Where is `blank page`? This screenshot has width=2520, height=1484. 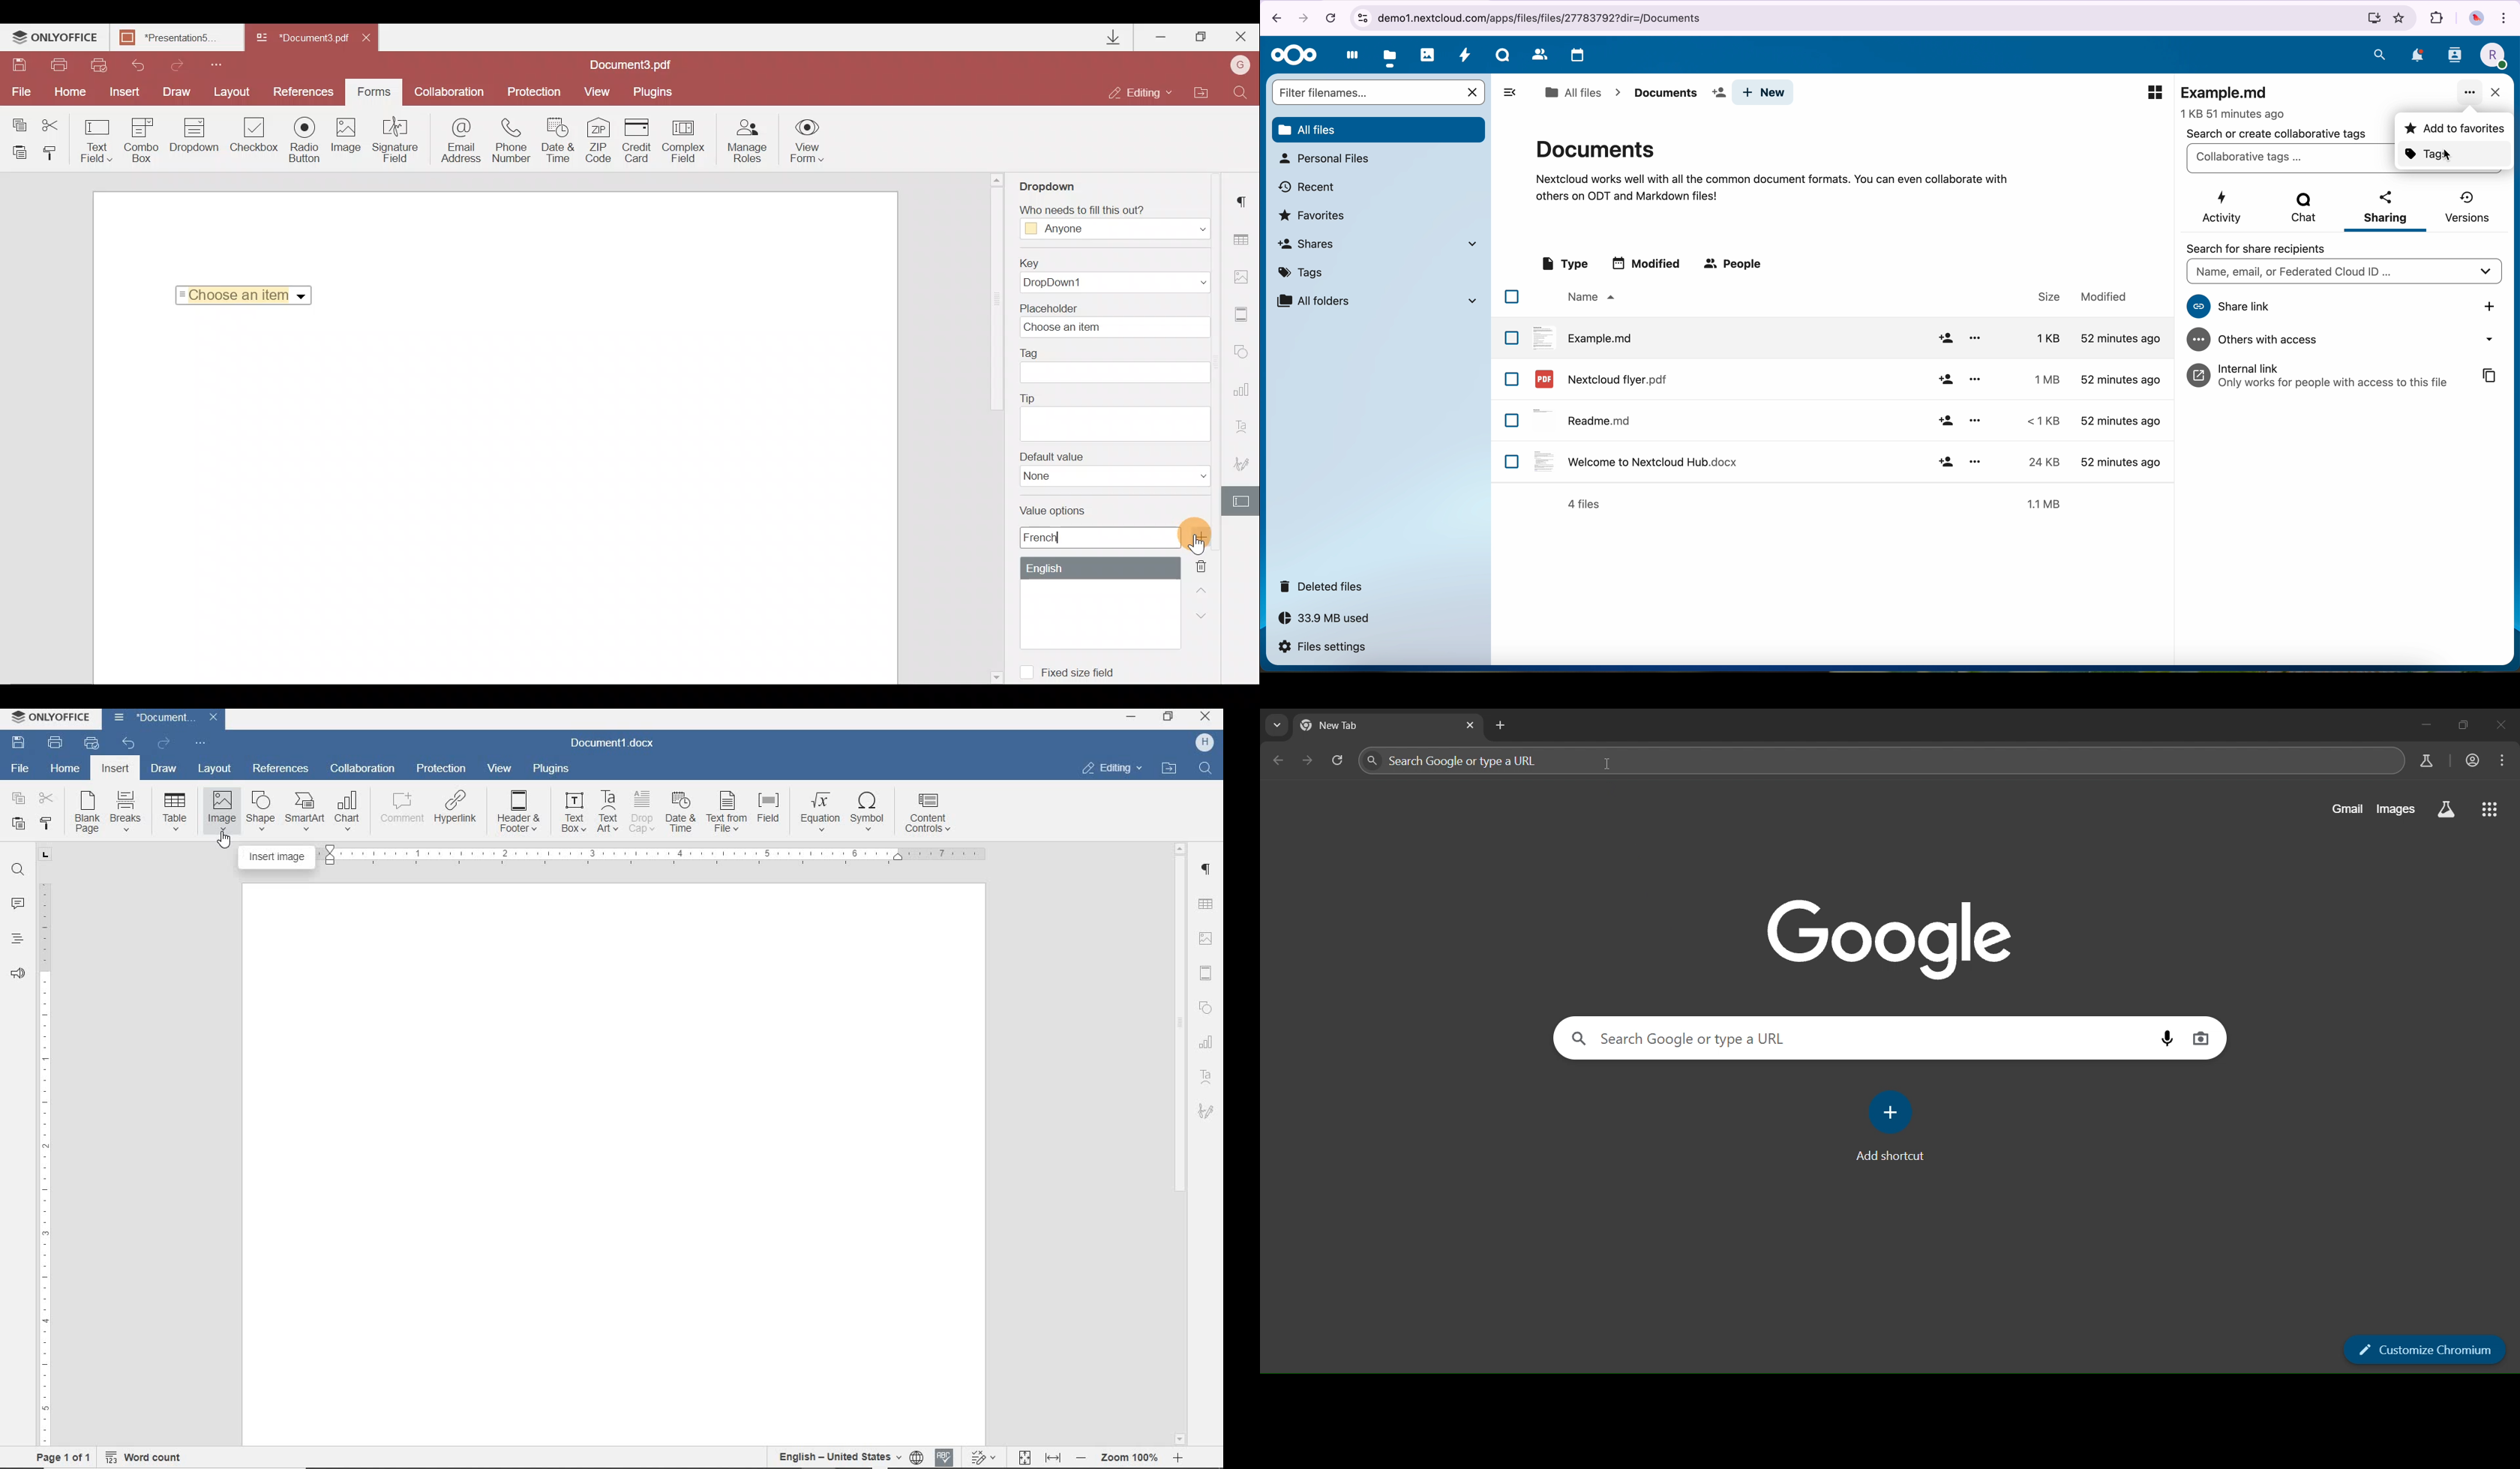 blank page is located at coordinates (86, 811).